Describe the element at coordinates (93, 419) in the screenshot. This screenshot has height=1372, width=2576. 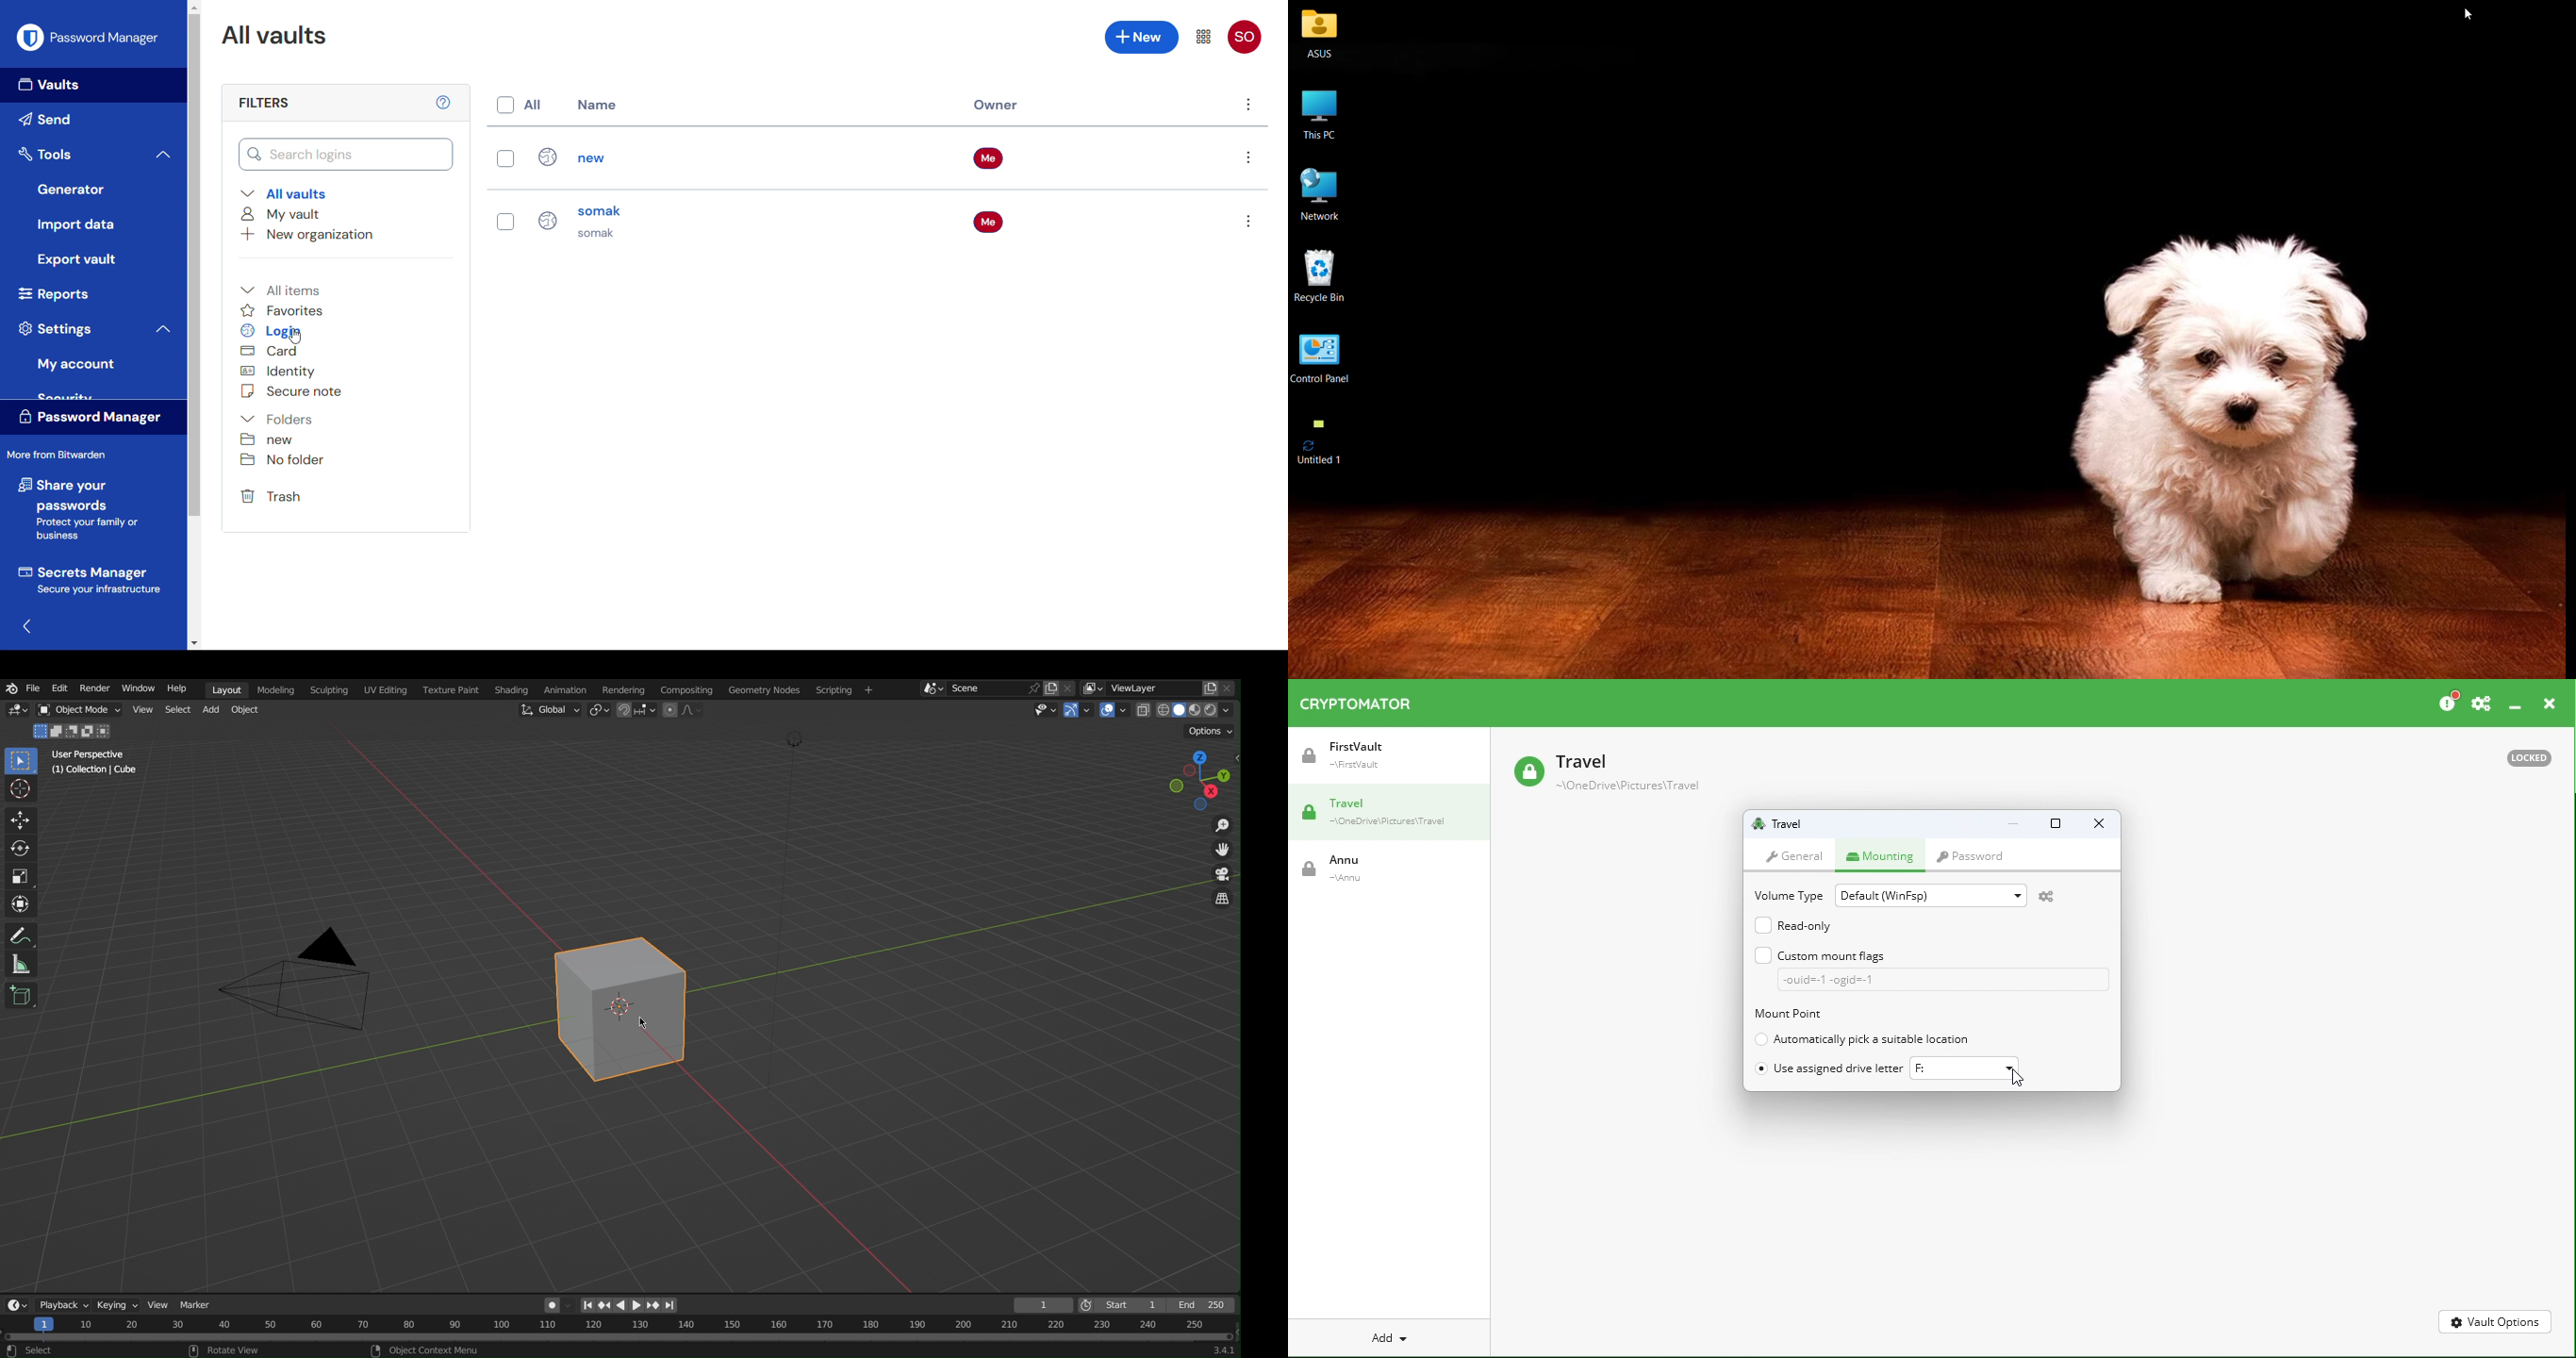
I see `Password manager ` at that location.